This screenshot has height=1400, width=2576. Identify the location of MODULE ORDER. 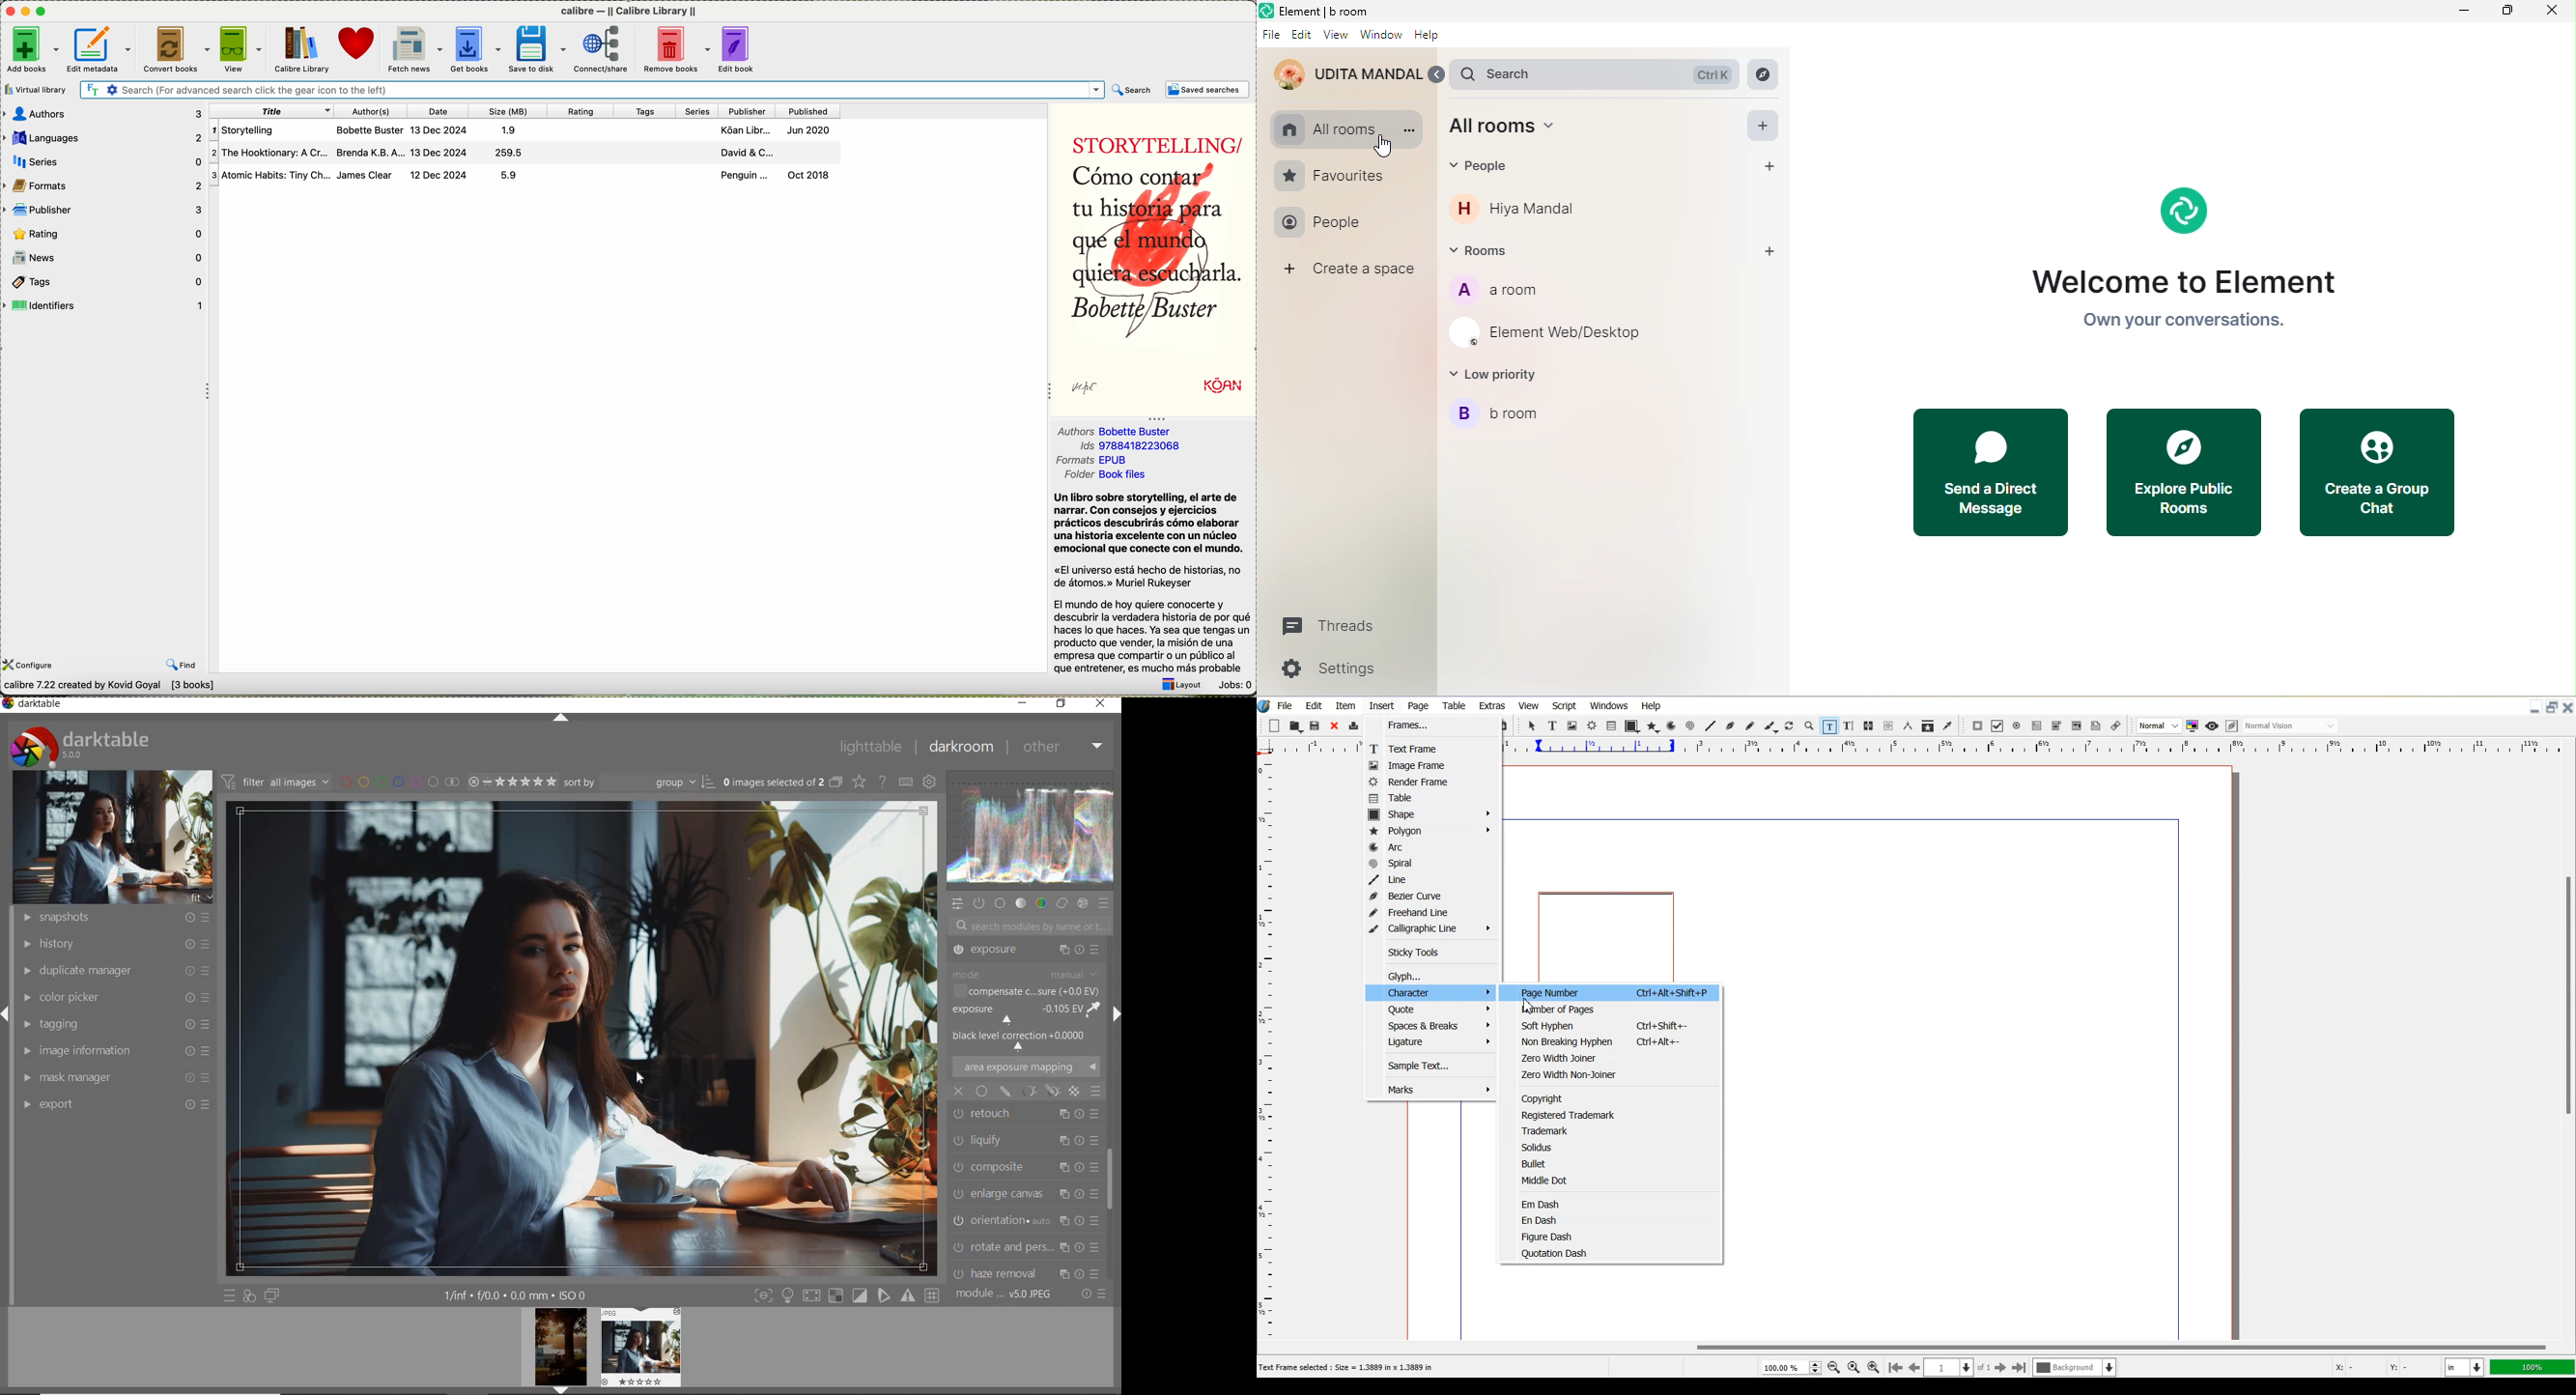
(1005, 1295).